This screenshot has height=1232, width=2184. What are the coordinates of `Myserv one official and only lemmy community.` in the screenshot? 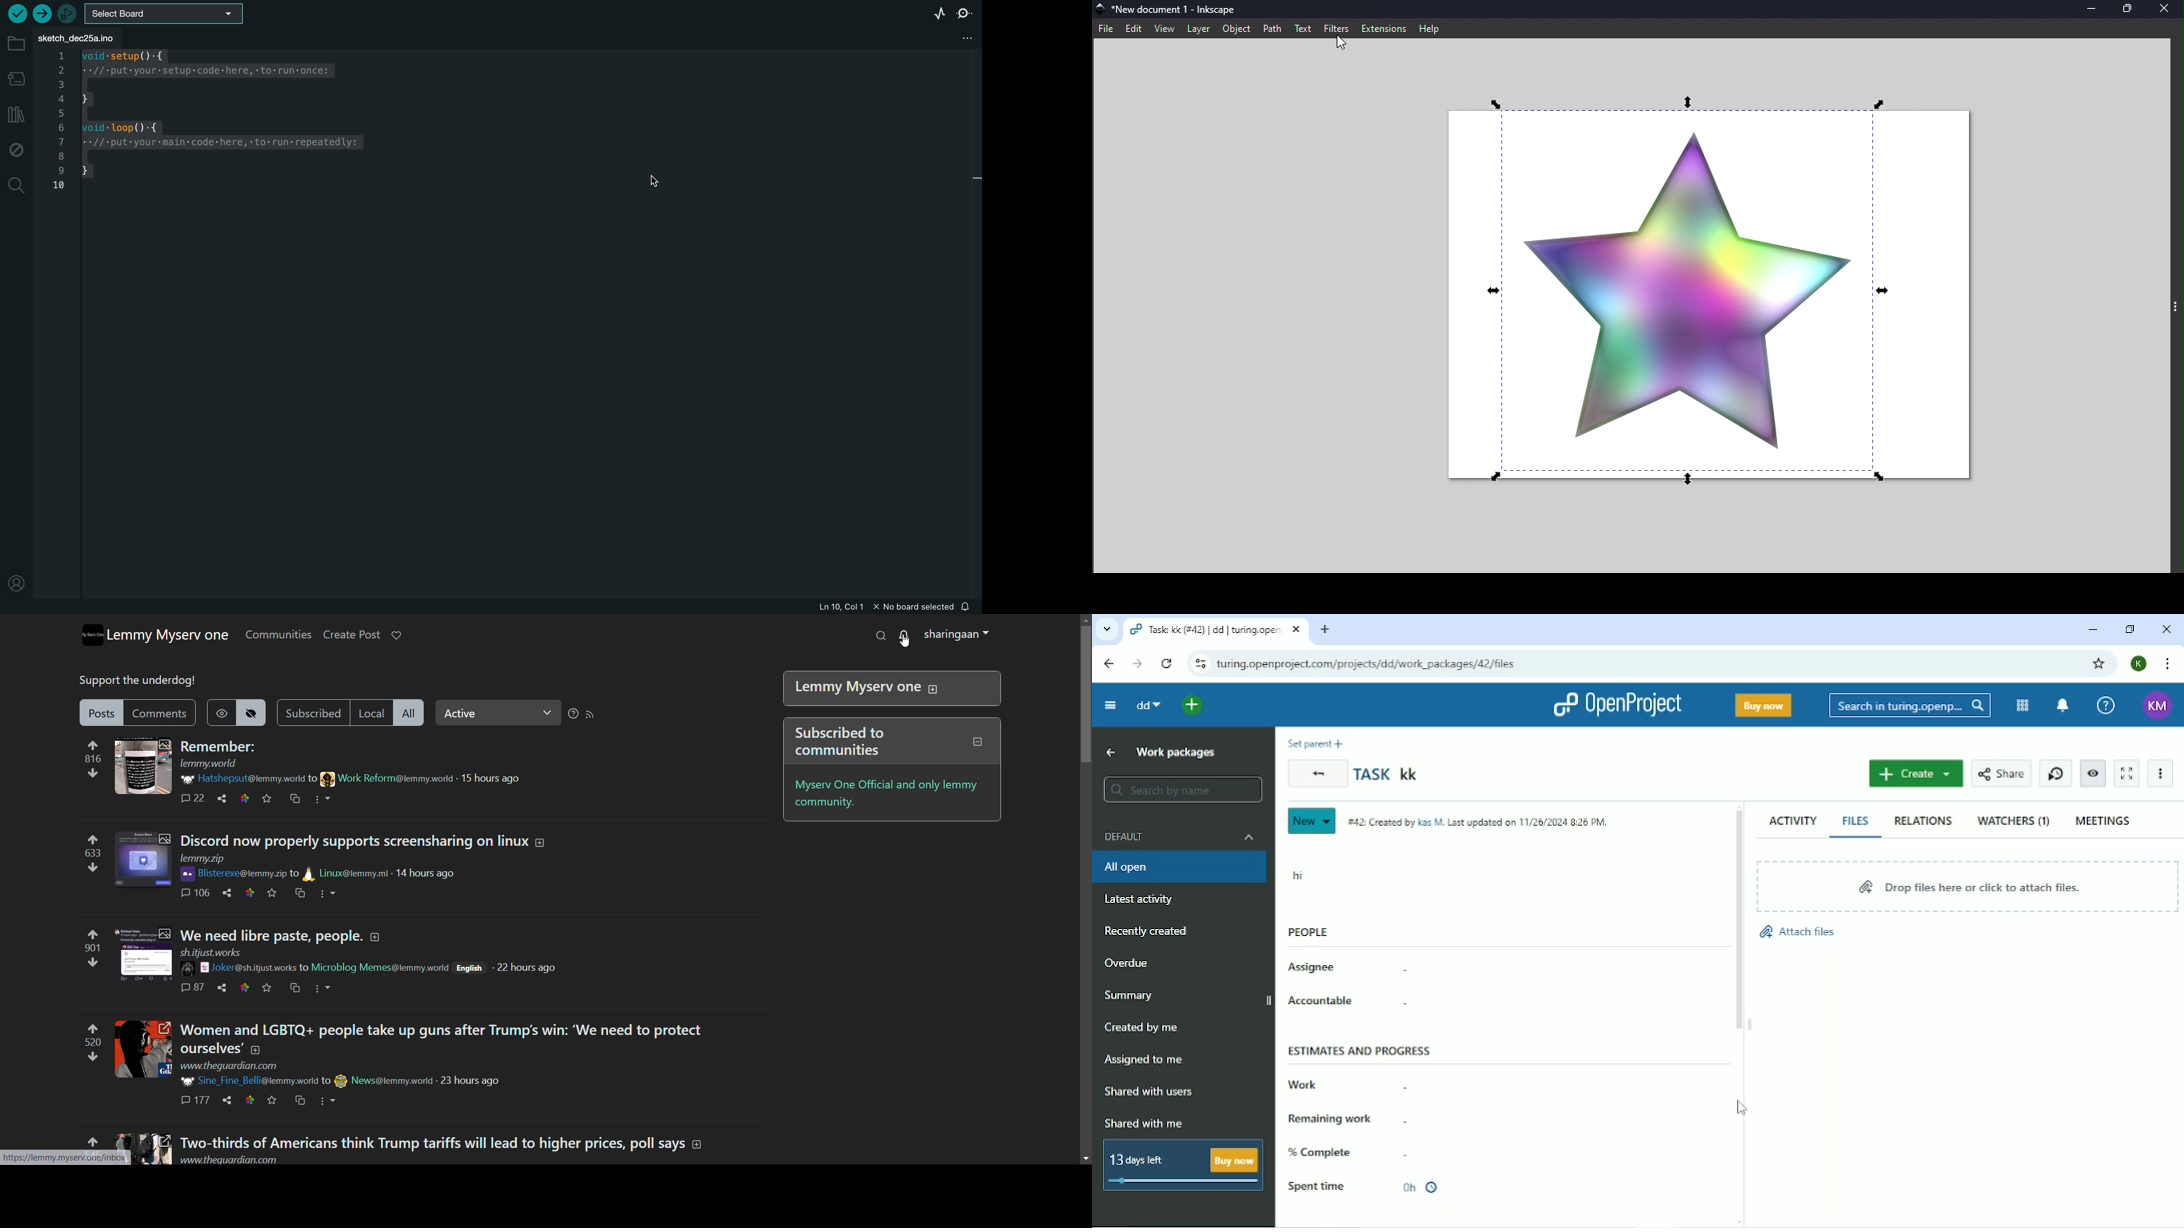 It's located at (886, 795).